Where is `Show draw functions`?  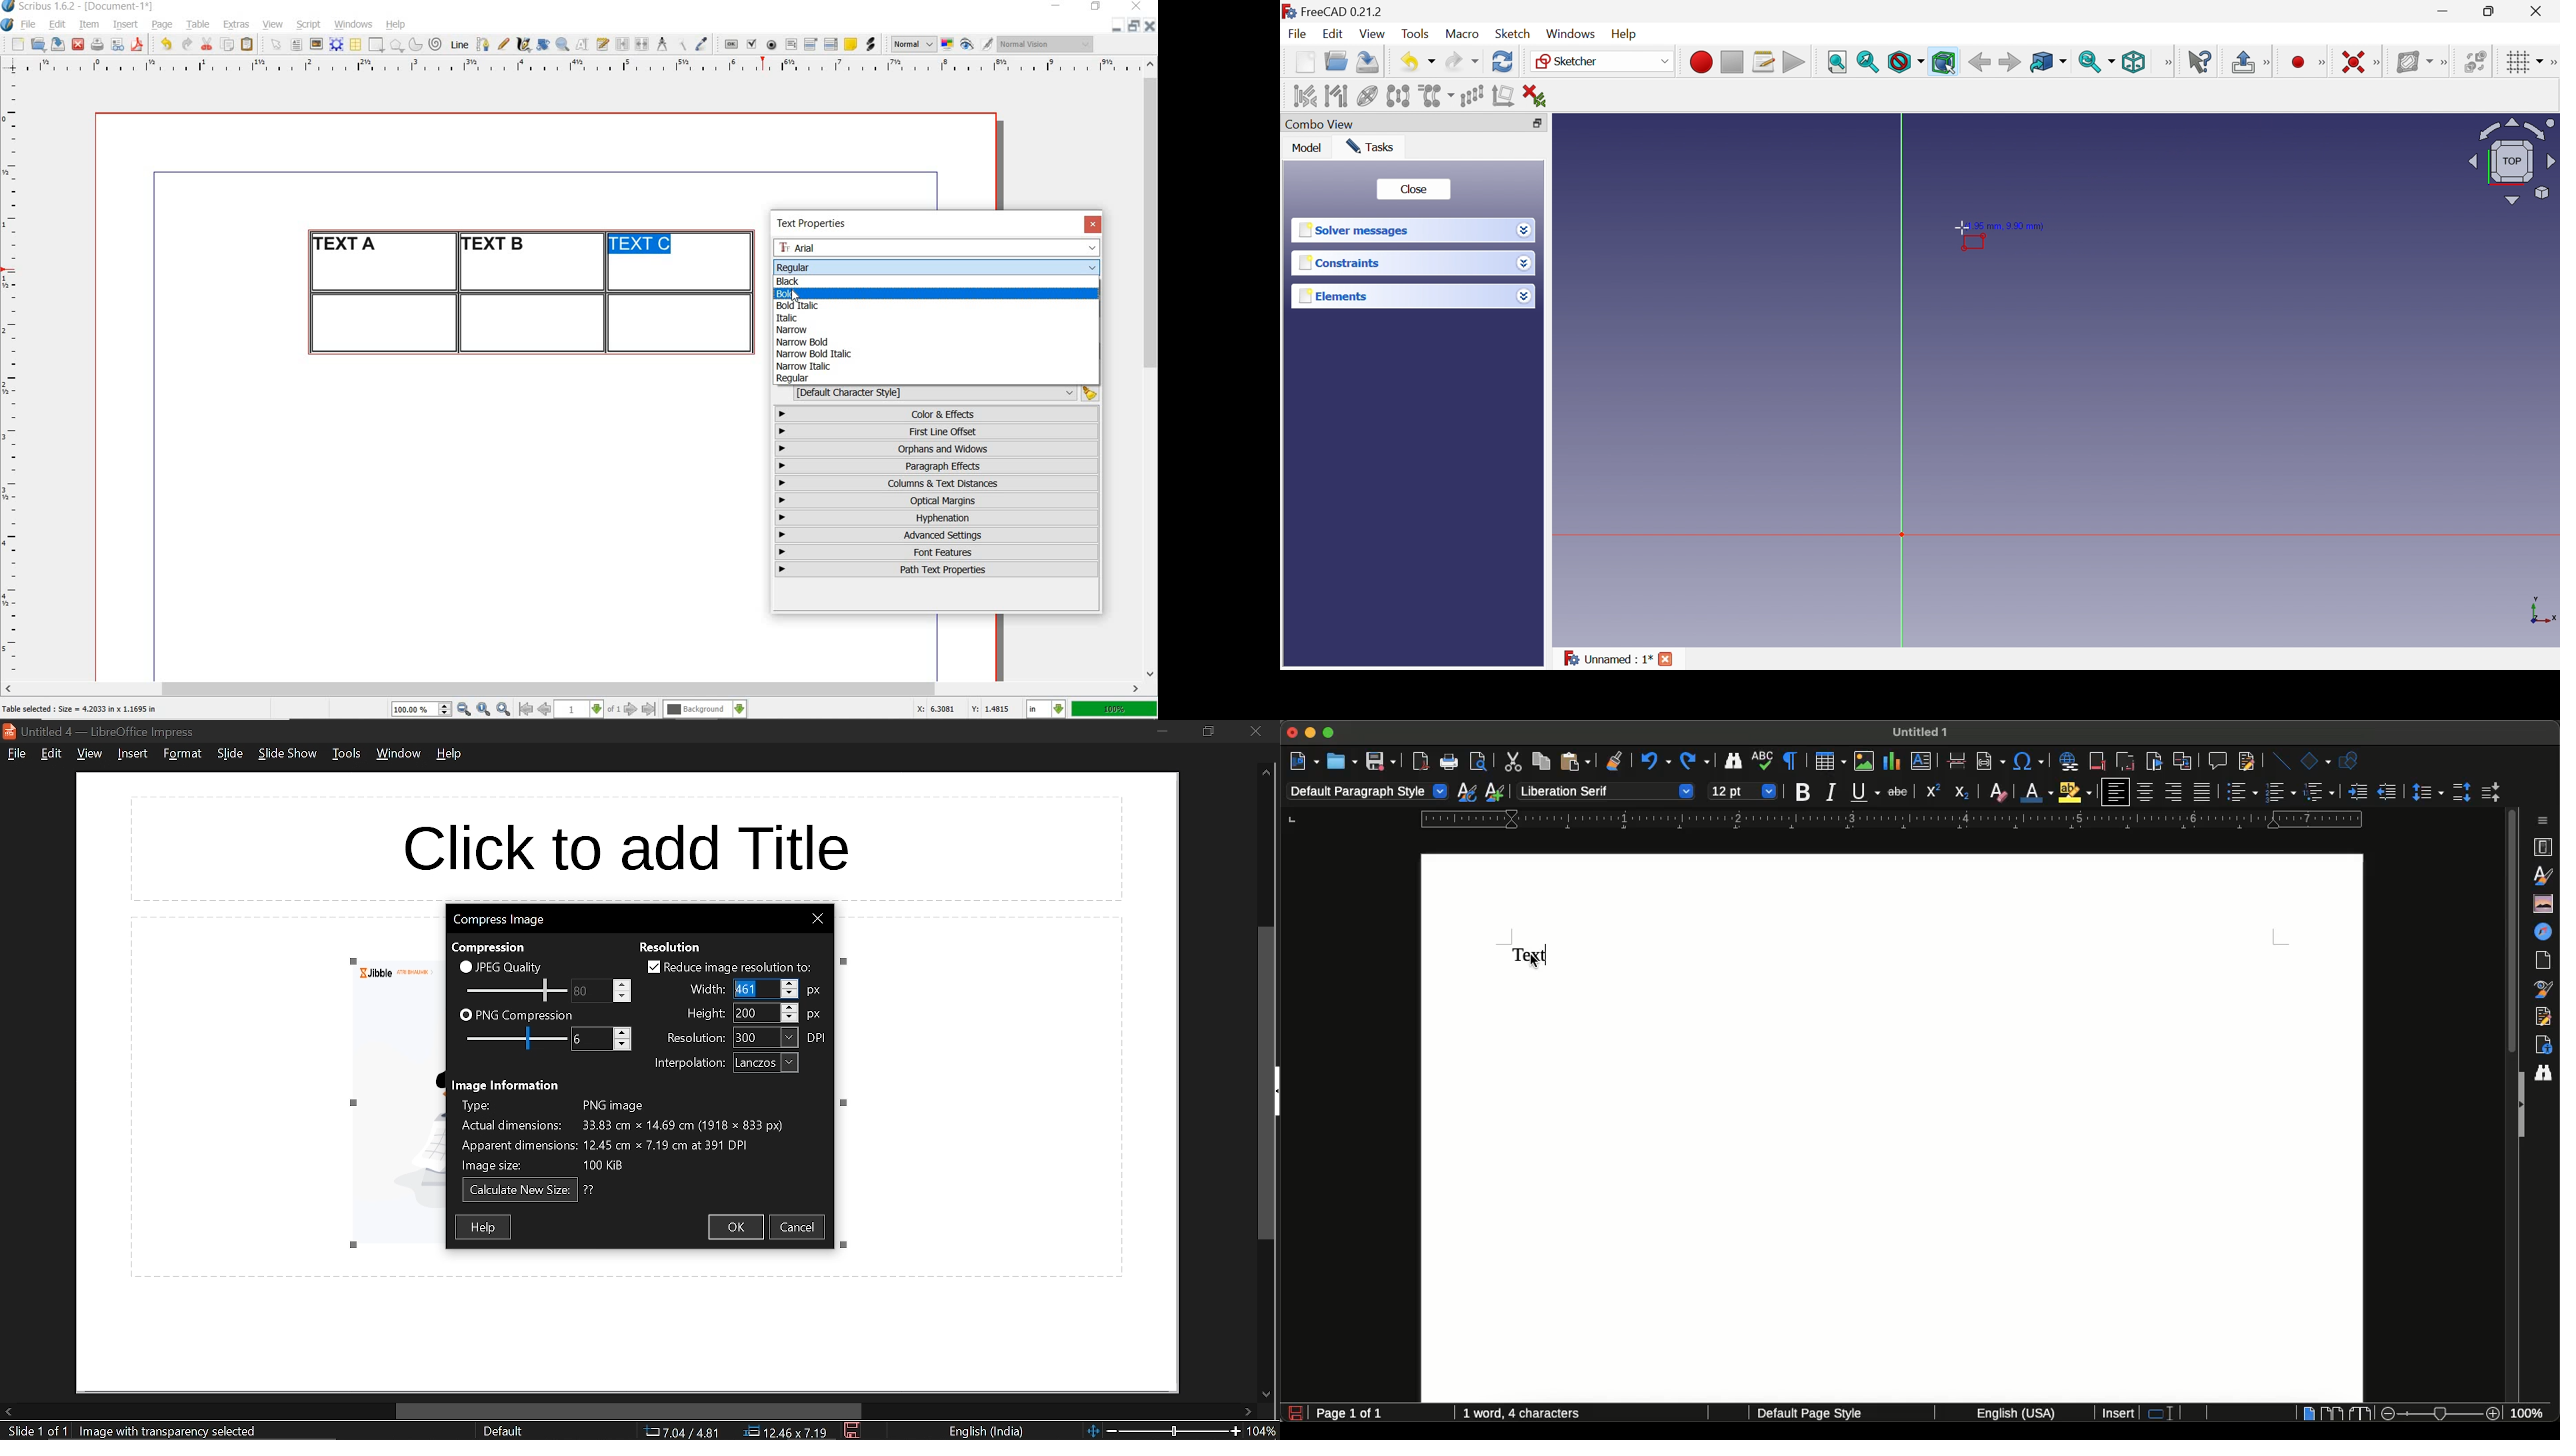
Show draw functions is located at coordinates (2350, 761).